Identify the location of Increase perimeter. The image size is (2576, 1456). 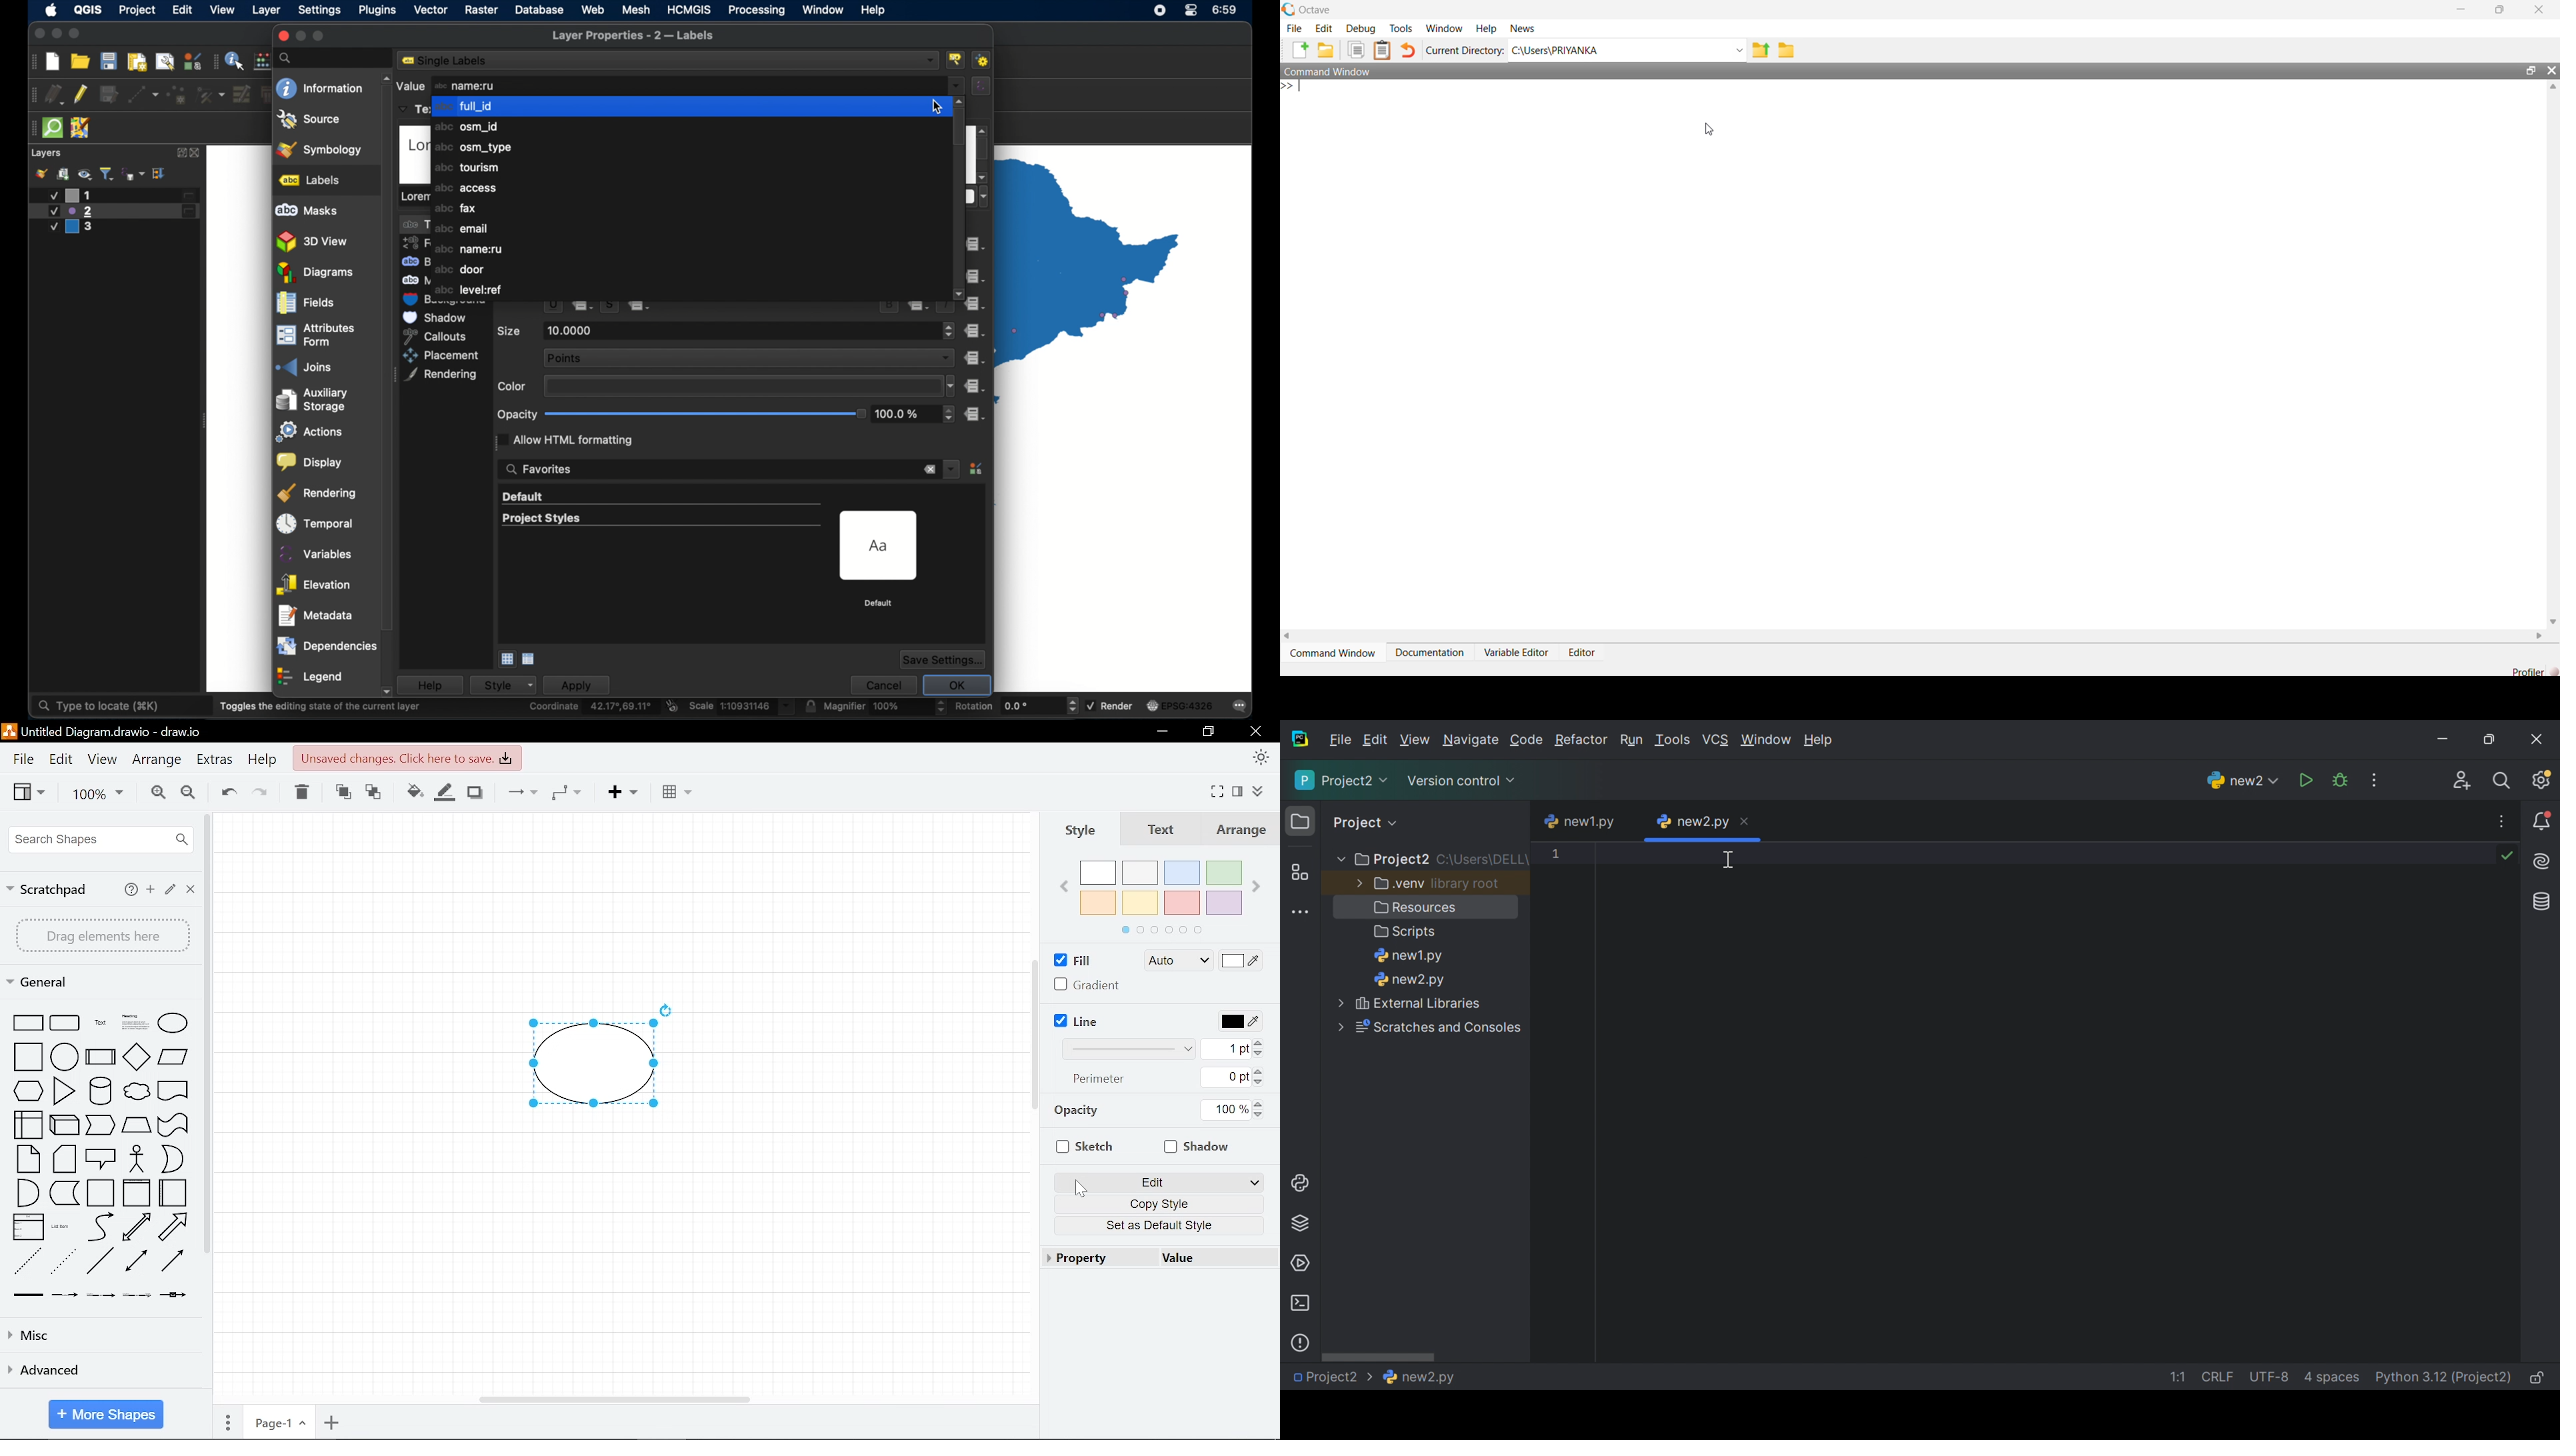
(1261, 1072).